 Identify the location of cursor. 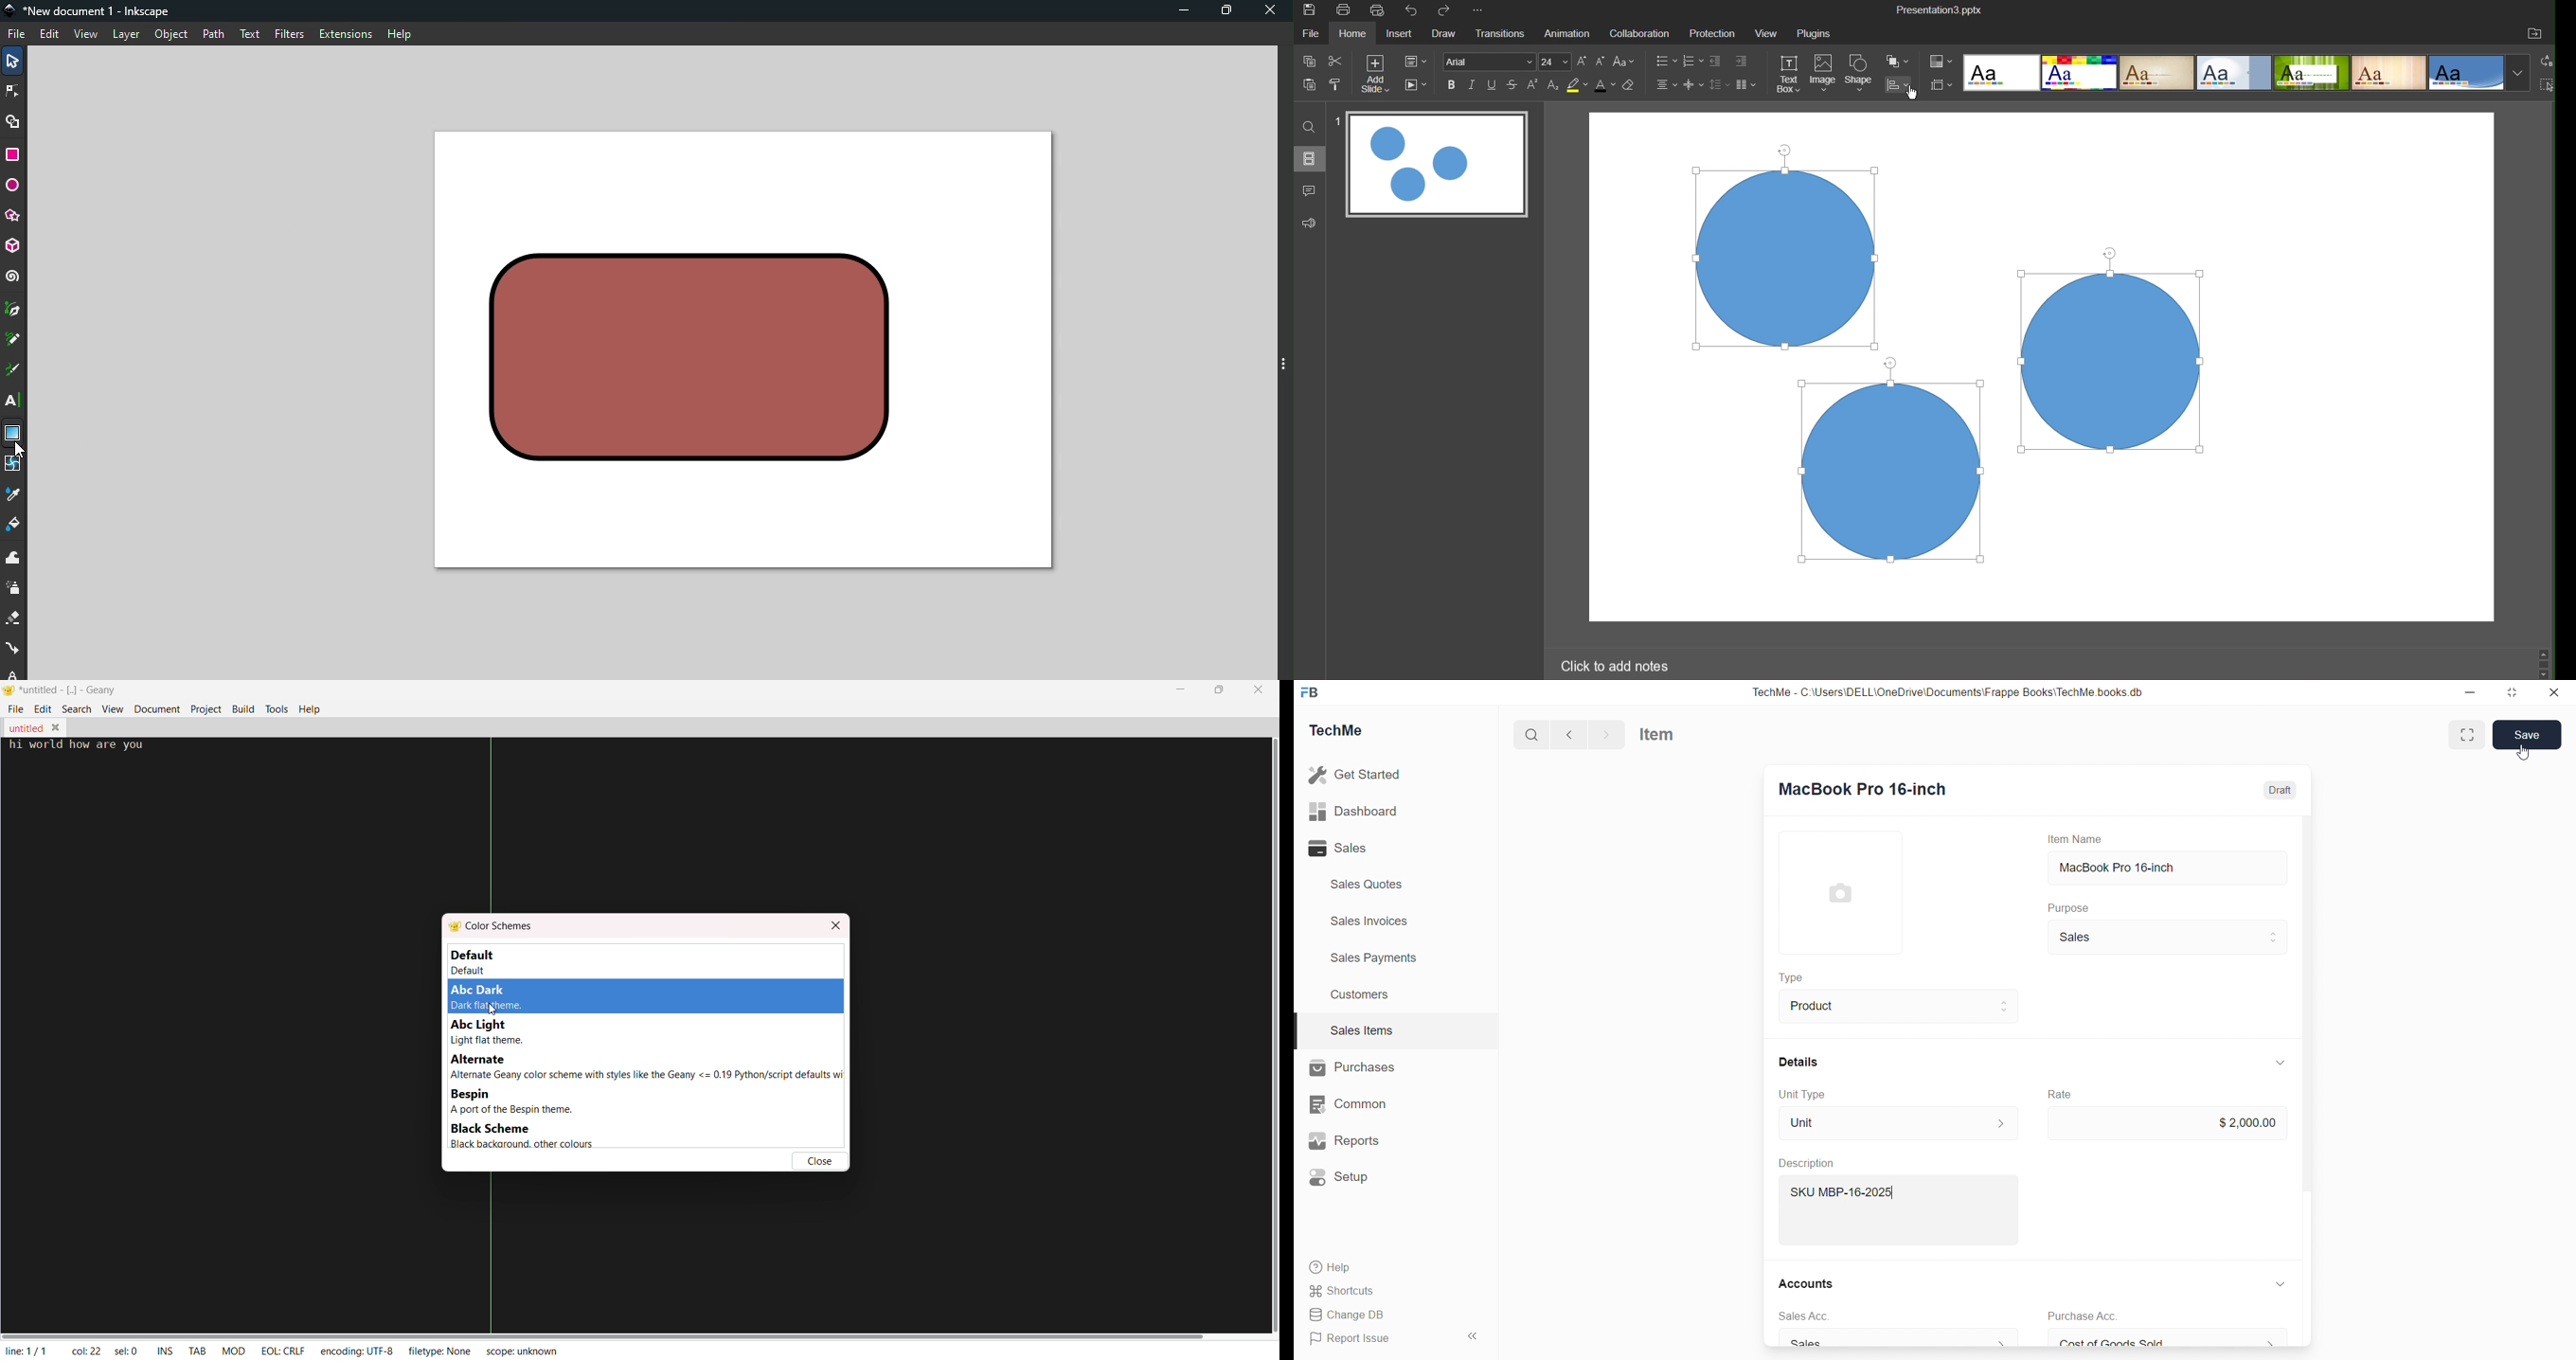
(2523, 752).